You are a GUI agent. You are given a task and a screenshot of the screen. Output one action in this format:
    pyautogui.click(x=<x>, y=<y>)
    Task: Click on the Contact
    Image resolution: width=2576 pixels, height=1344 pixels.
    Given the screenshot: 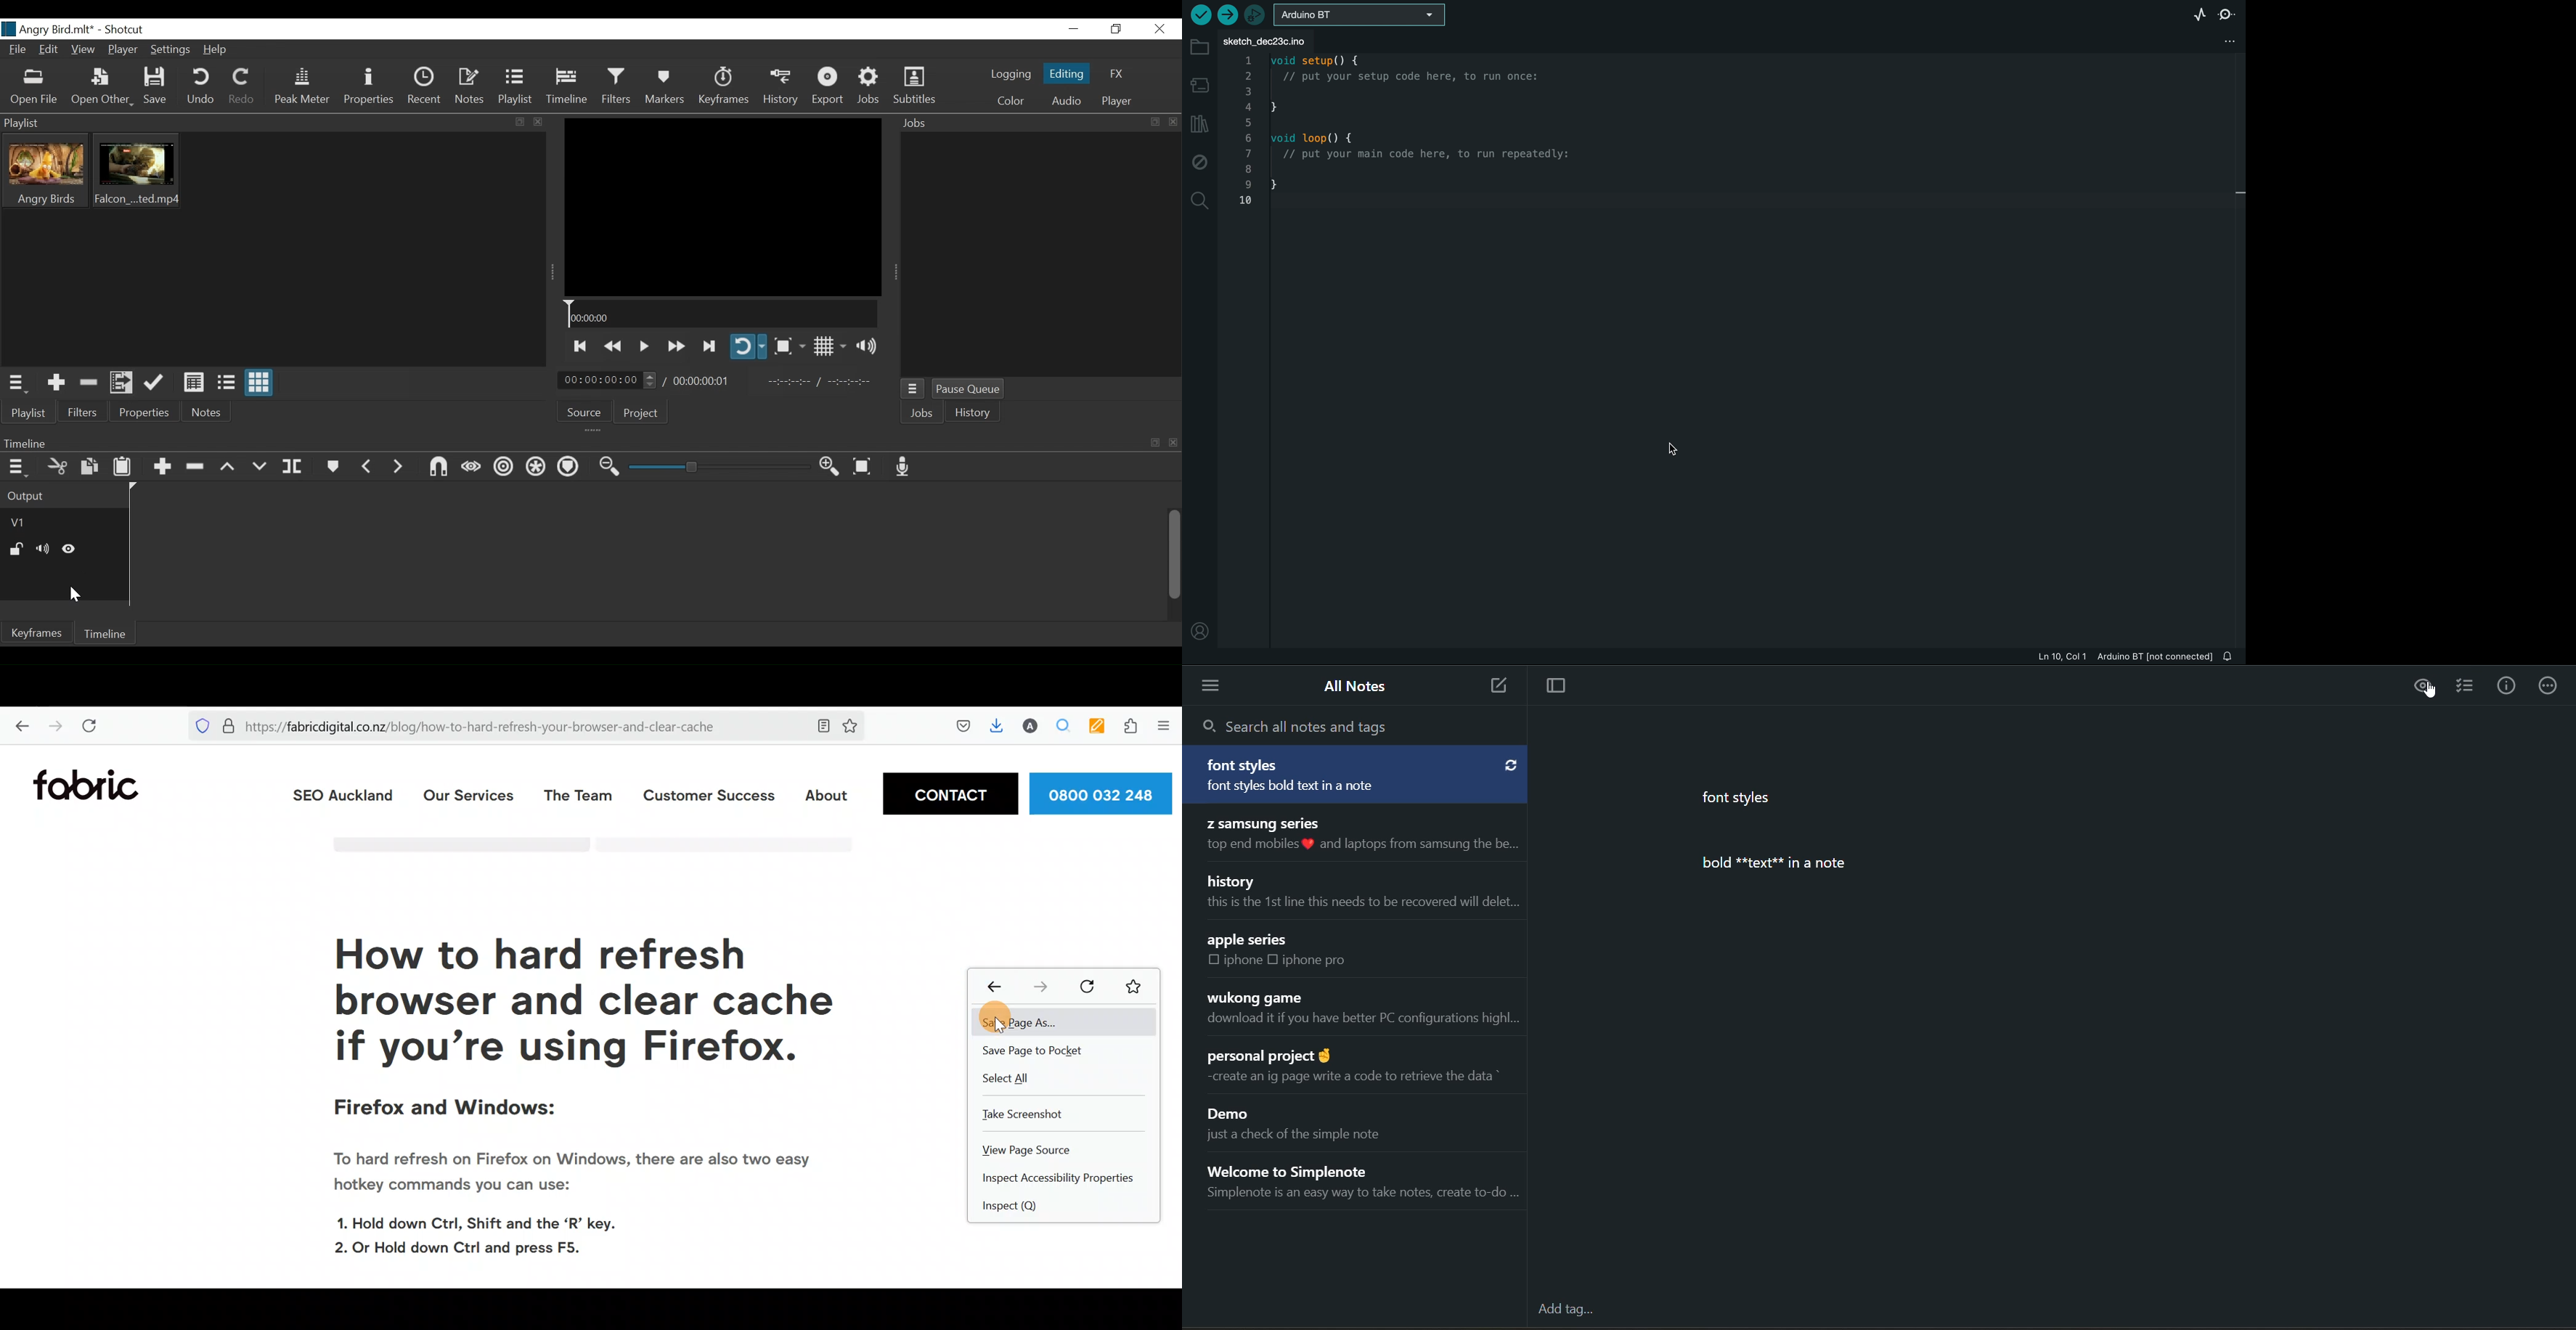 What is the action you would take?
    pyautogui.click(x=949, y=793)
    